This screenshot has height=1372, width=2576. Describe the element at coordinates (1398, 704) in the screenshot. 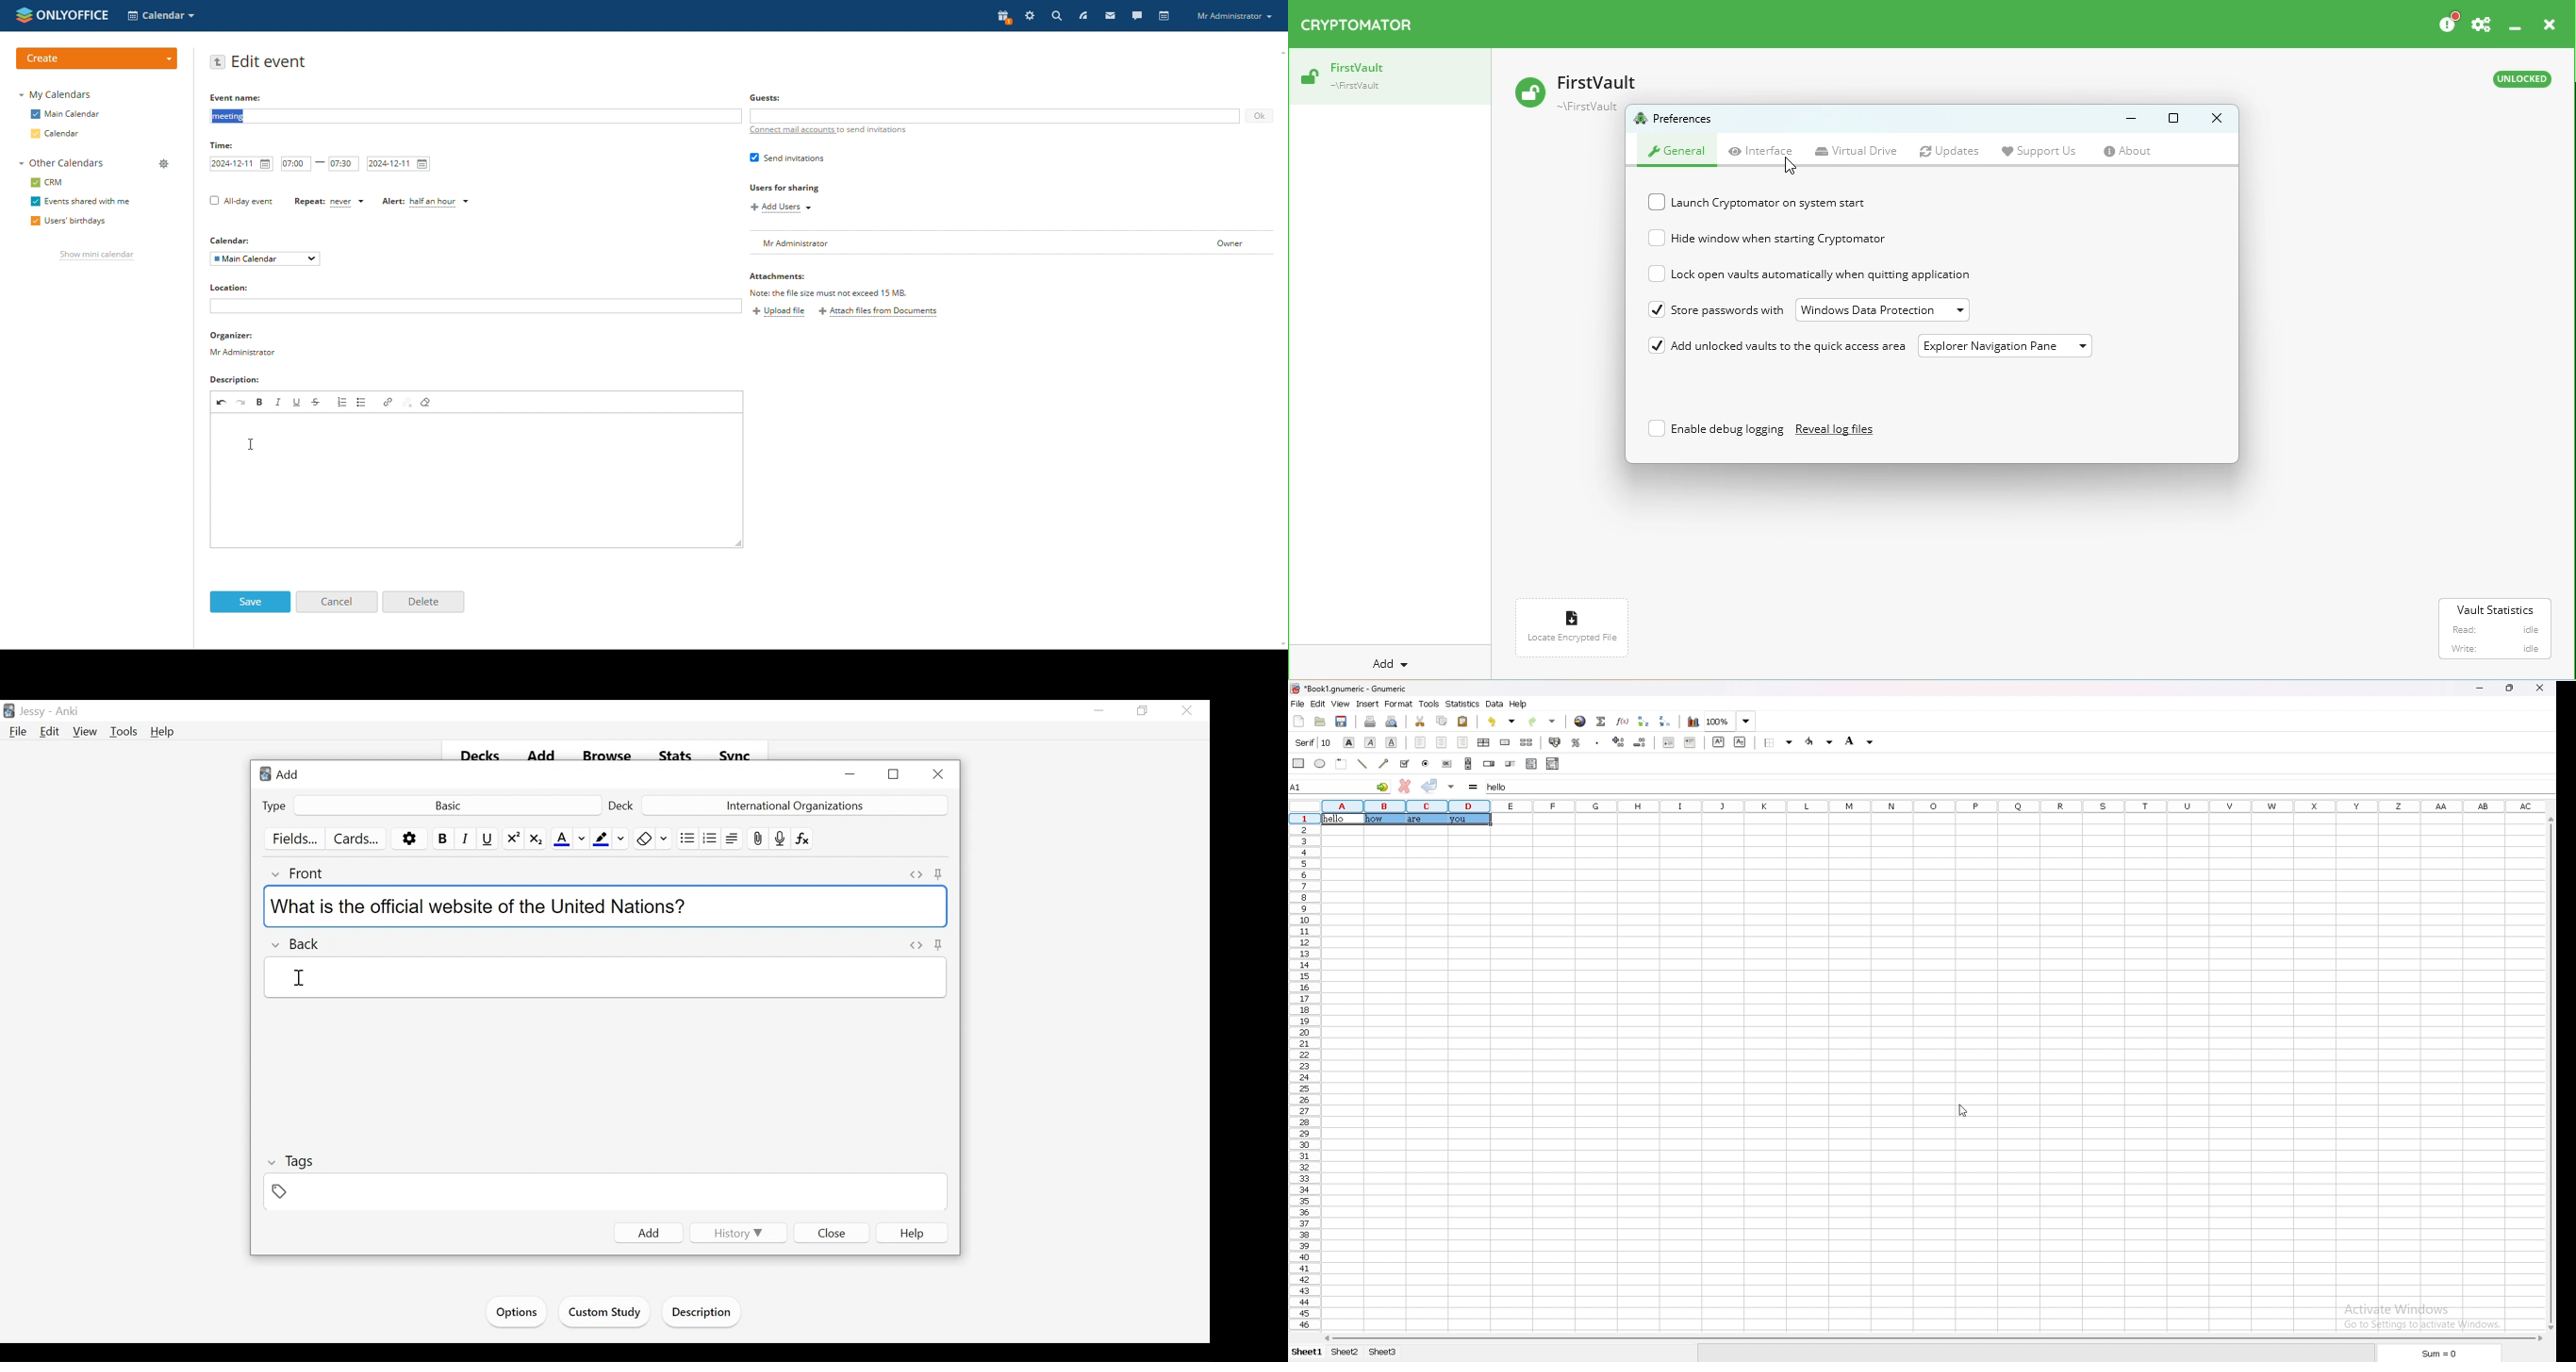

I see `format` at that location.